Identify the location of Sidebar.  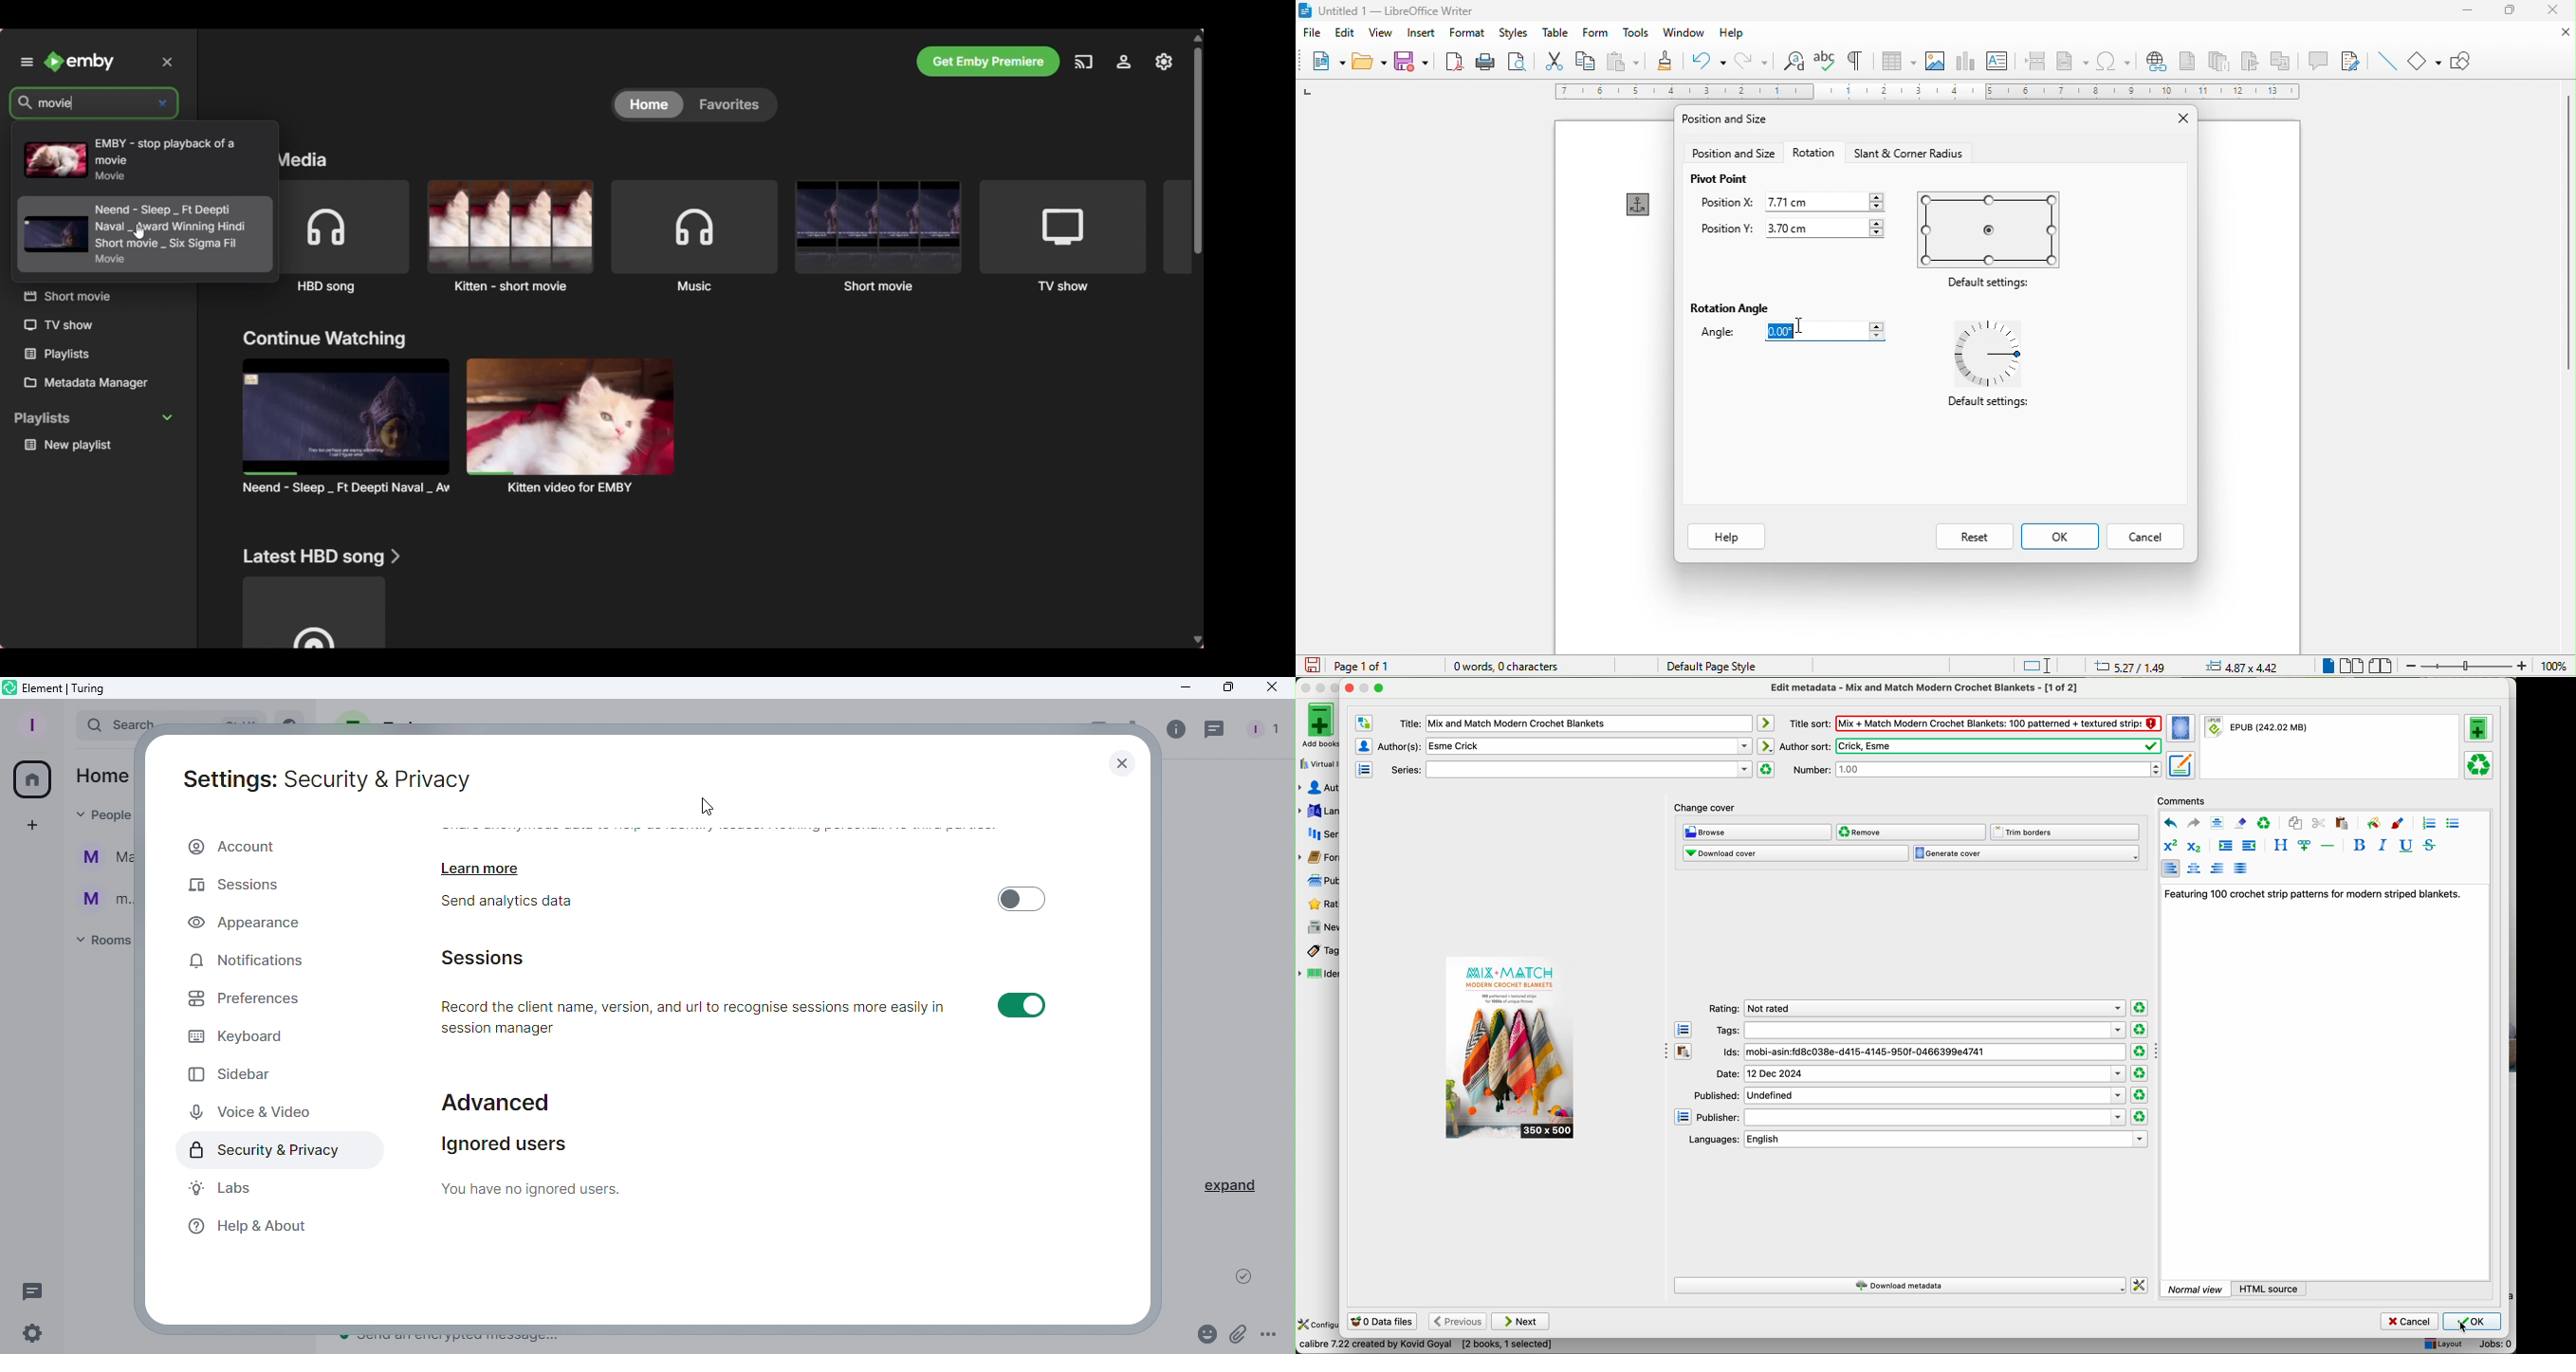
(236, 1074).